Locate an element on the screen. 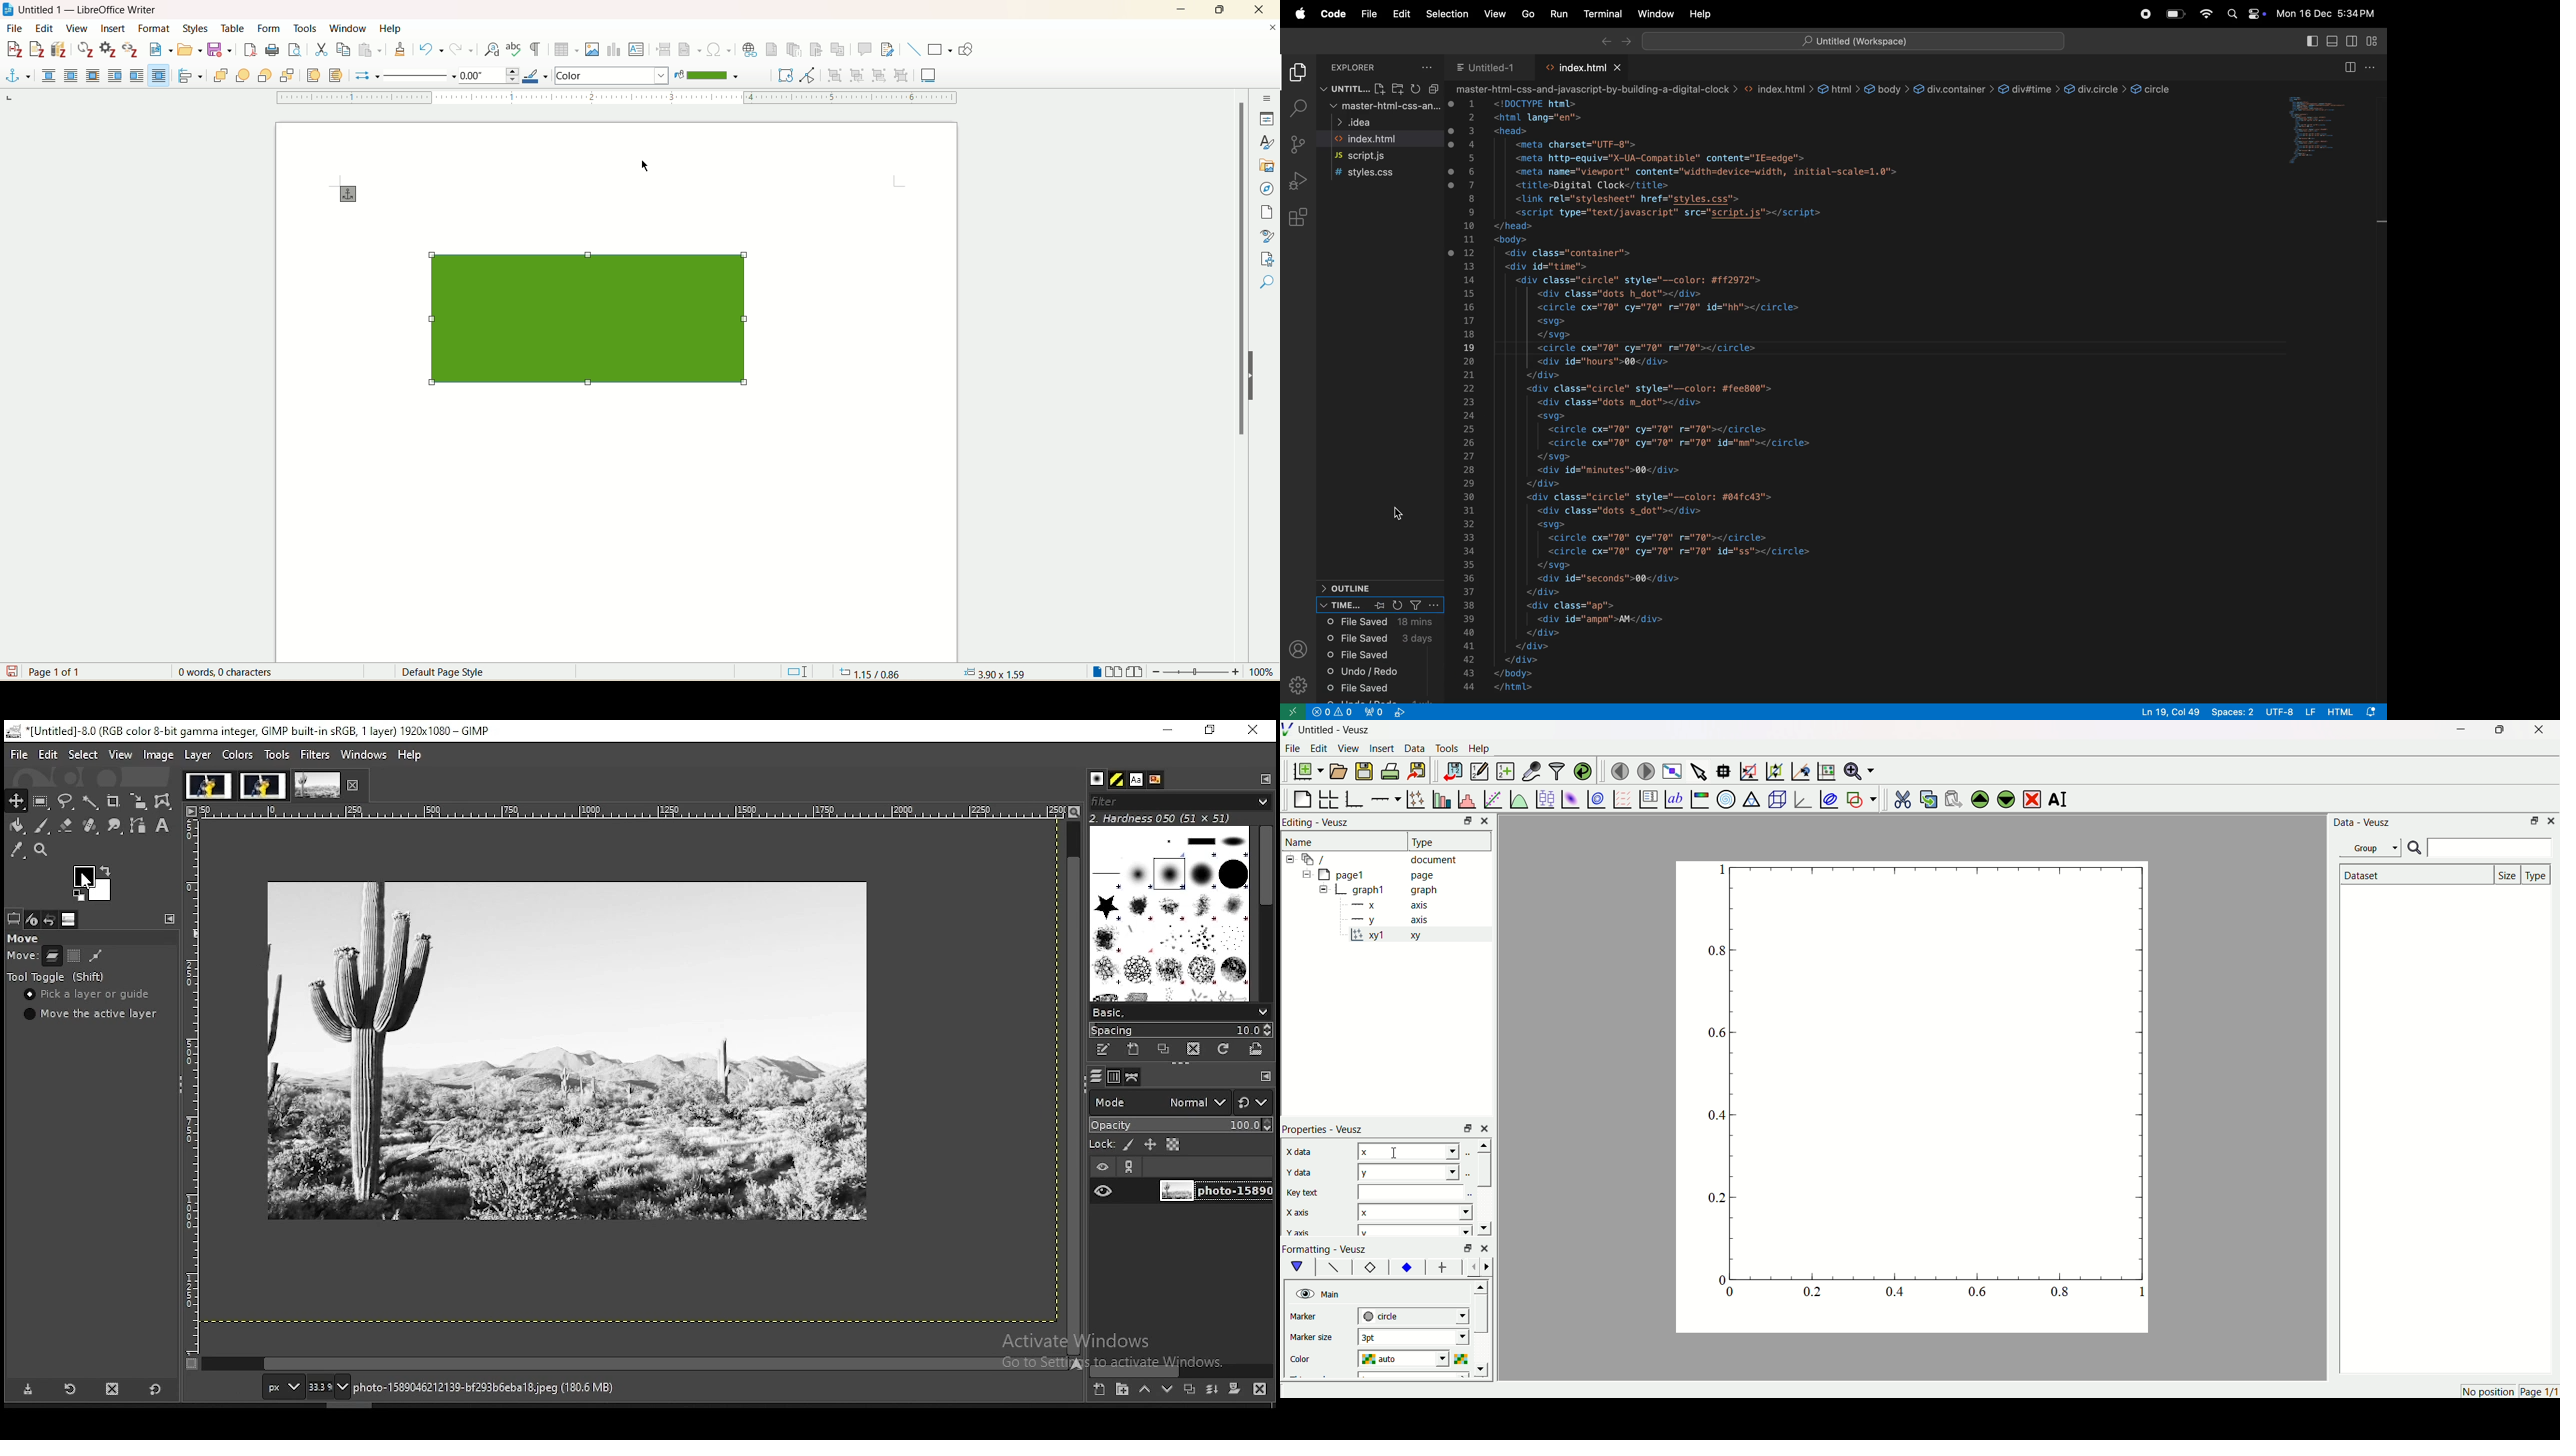 The height and width of the screenshot is (1456, 2576). mark formatting is located at coordinates (538, 51).